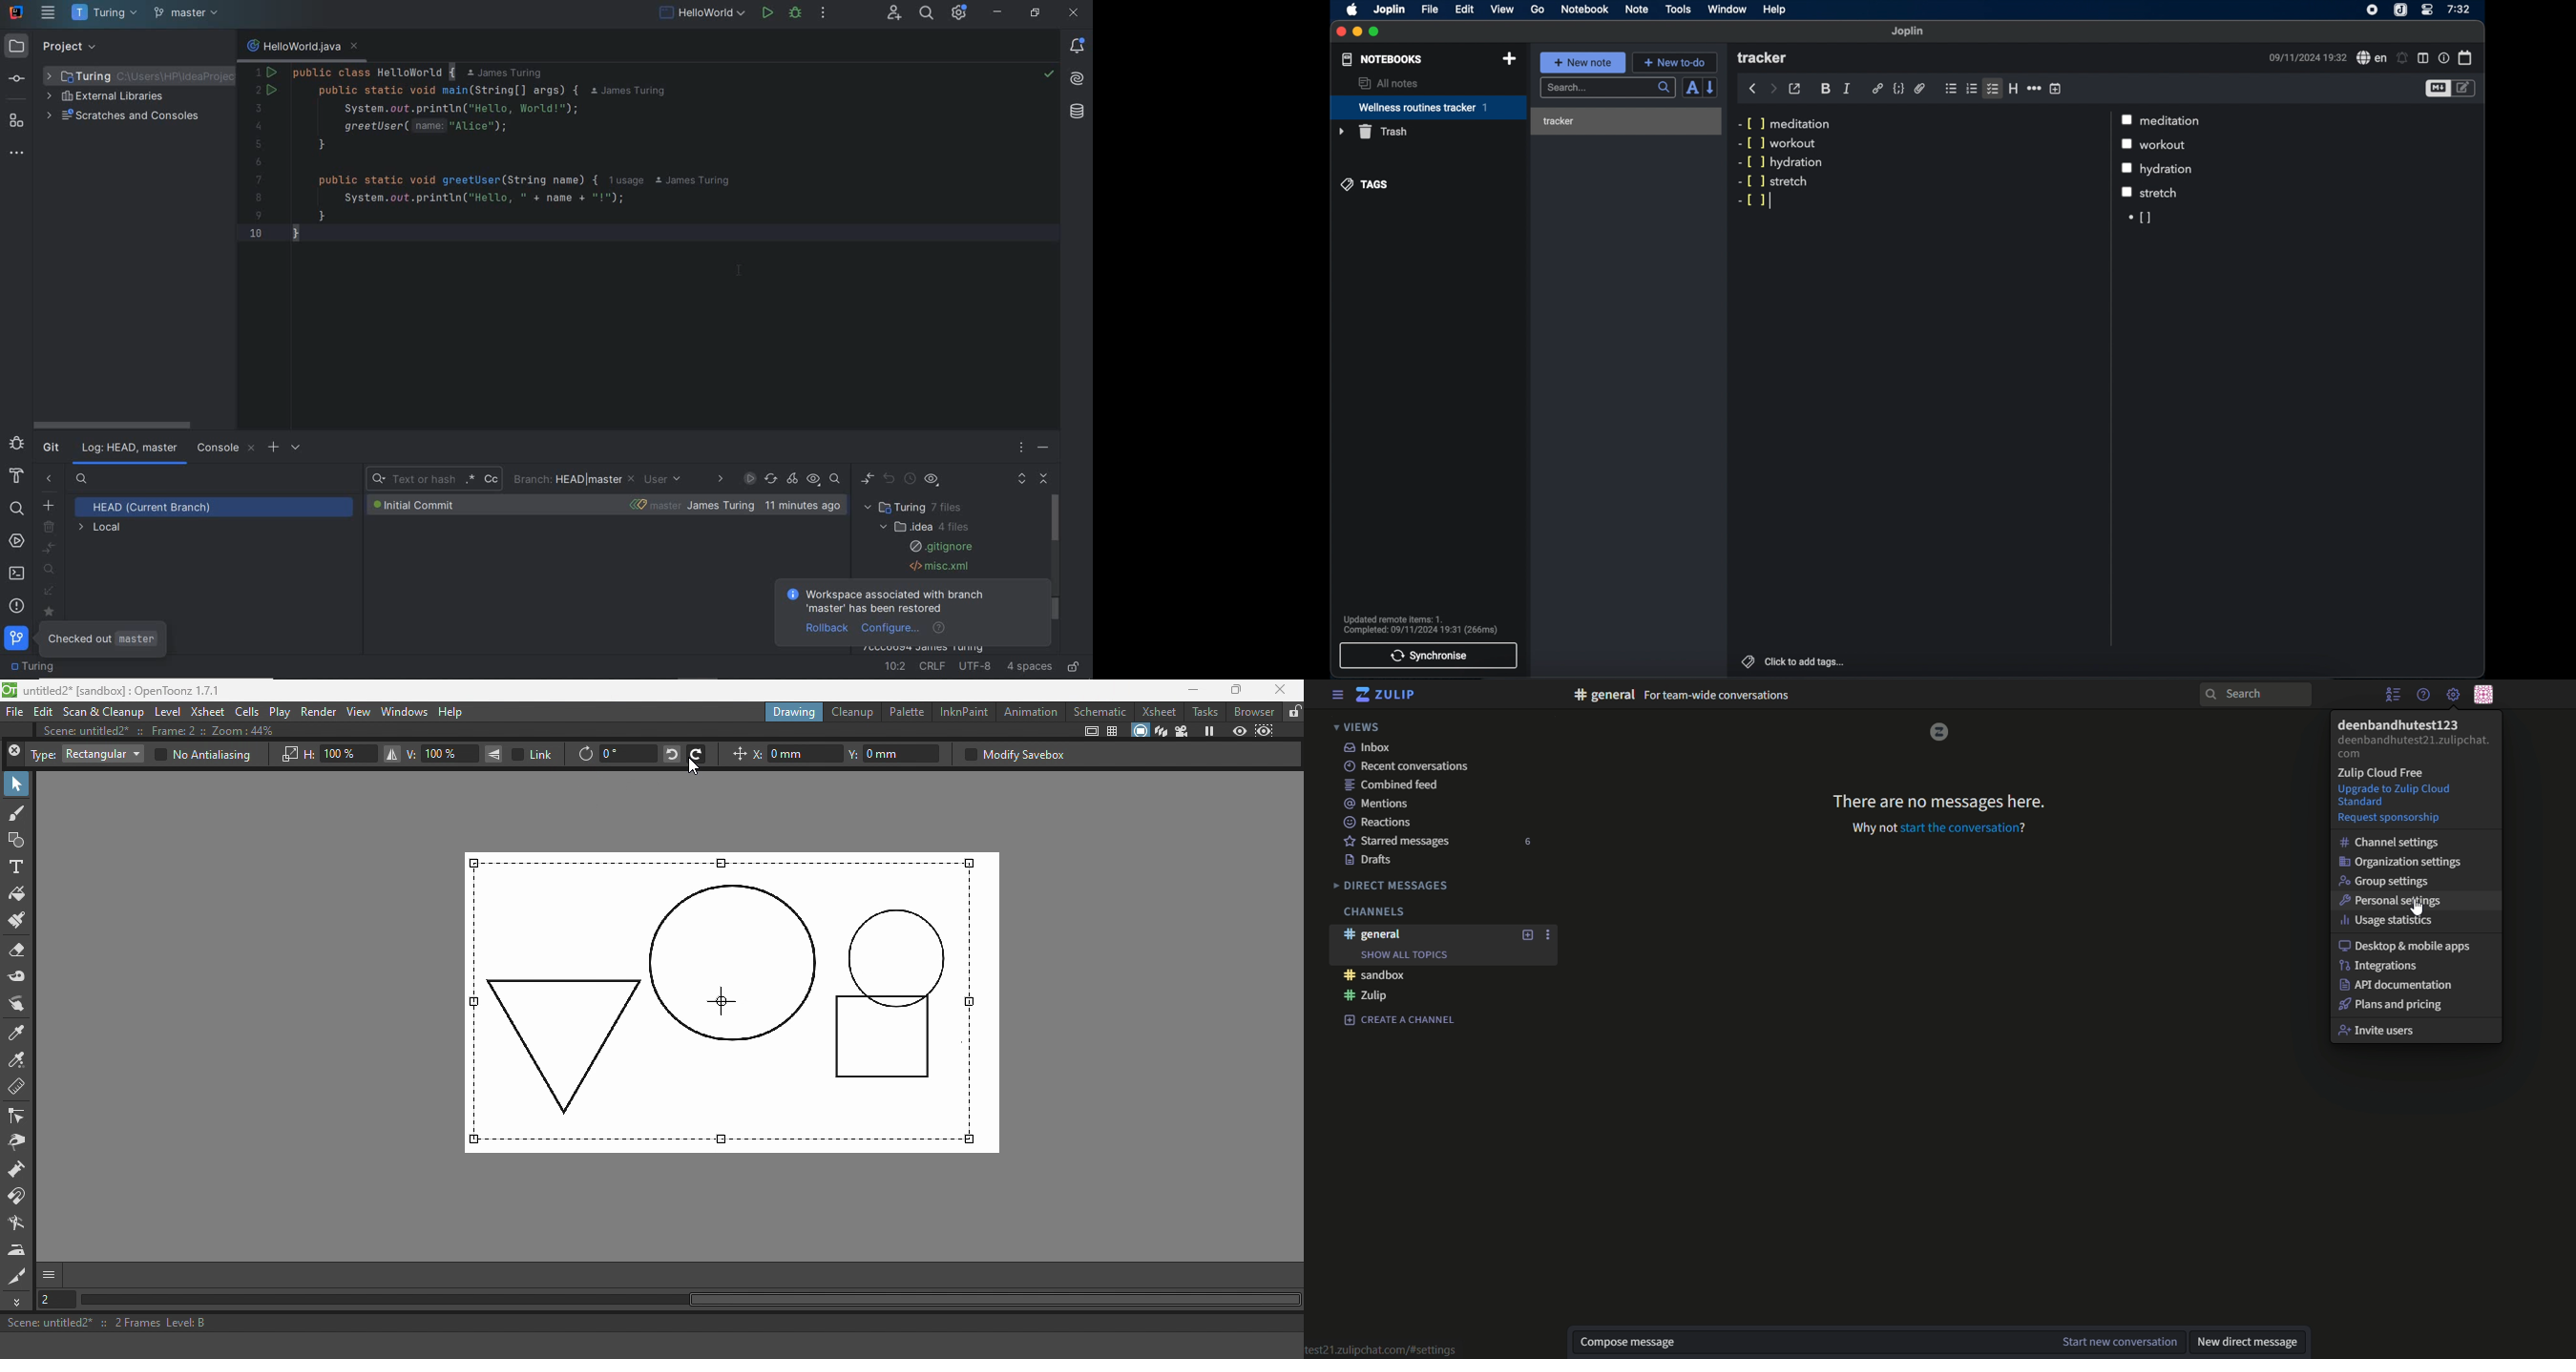 The image size is (2576, 1372). What do you see at coordinates (36, 667) in the screenshot?
I see `project folder` at bounding box center [36, 667].